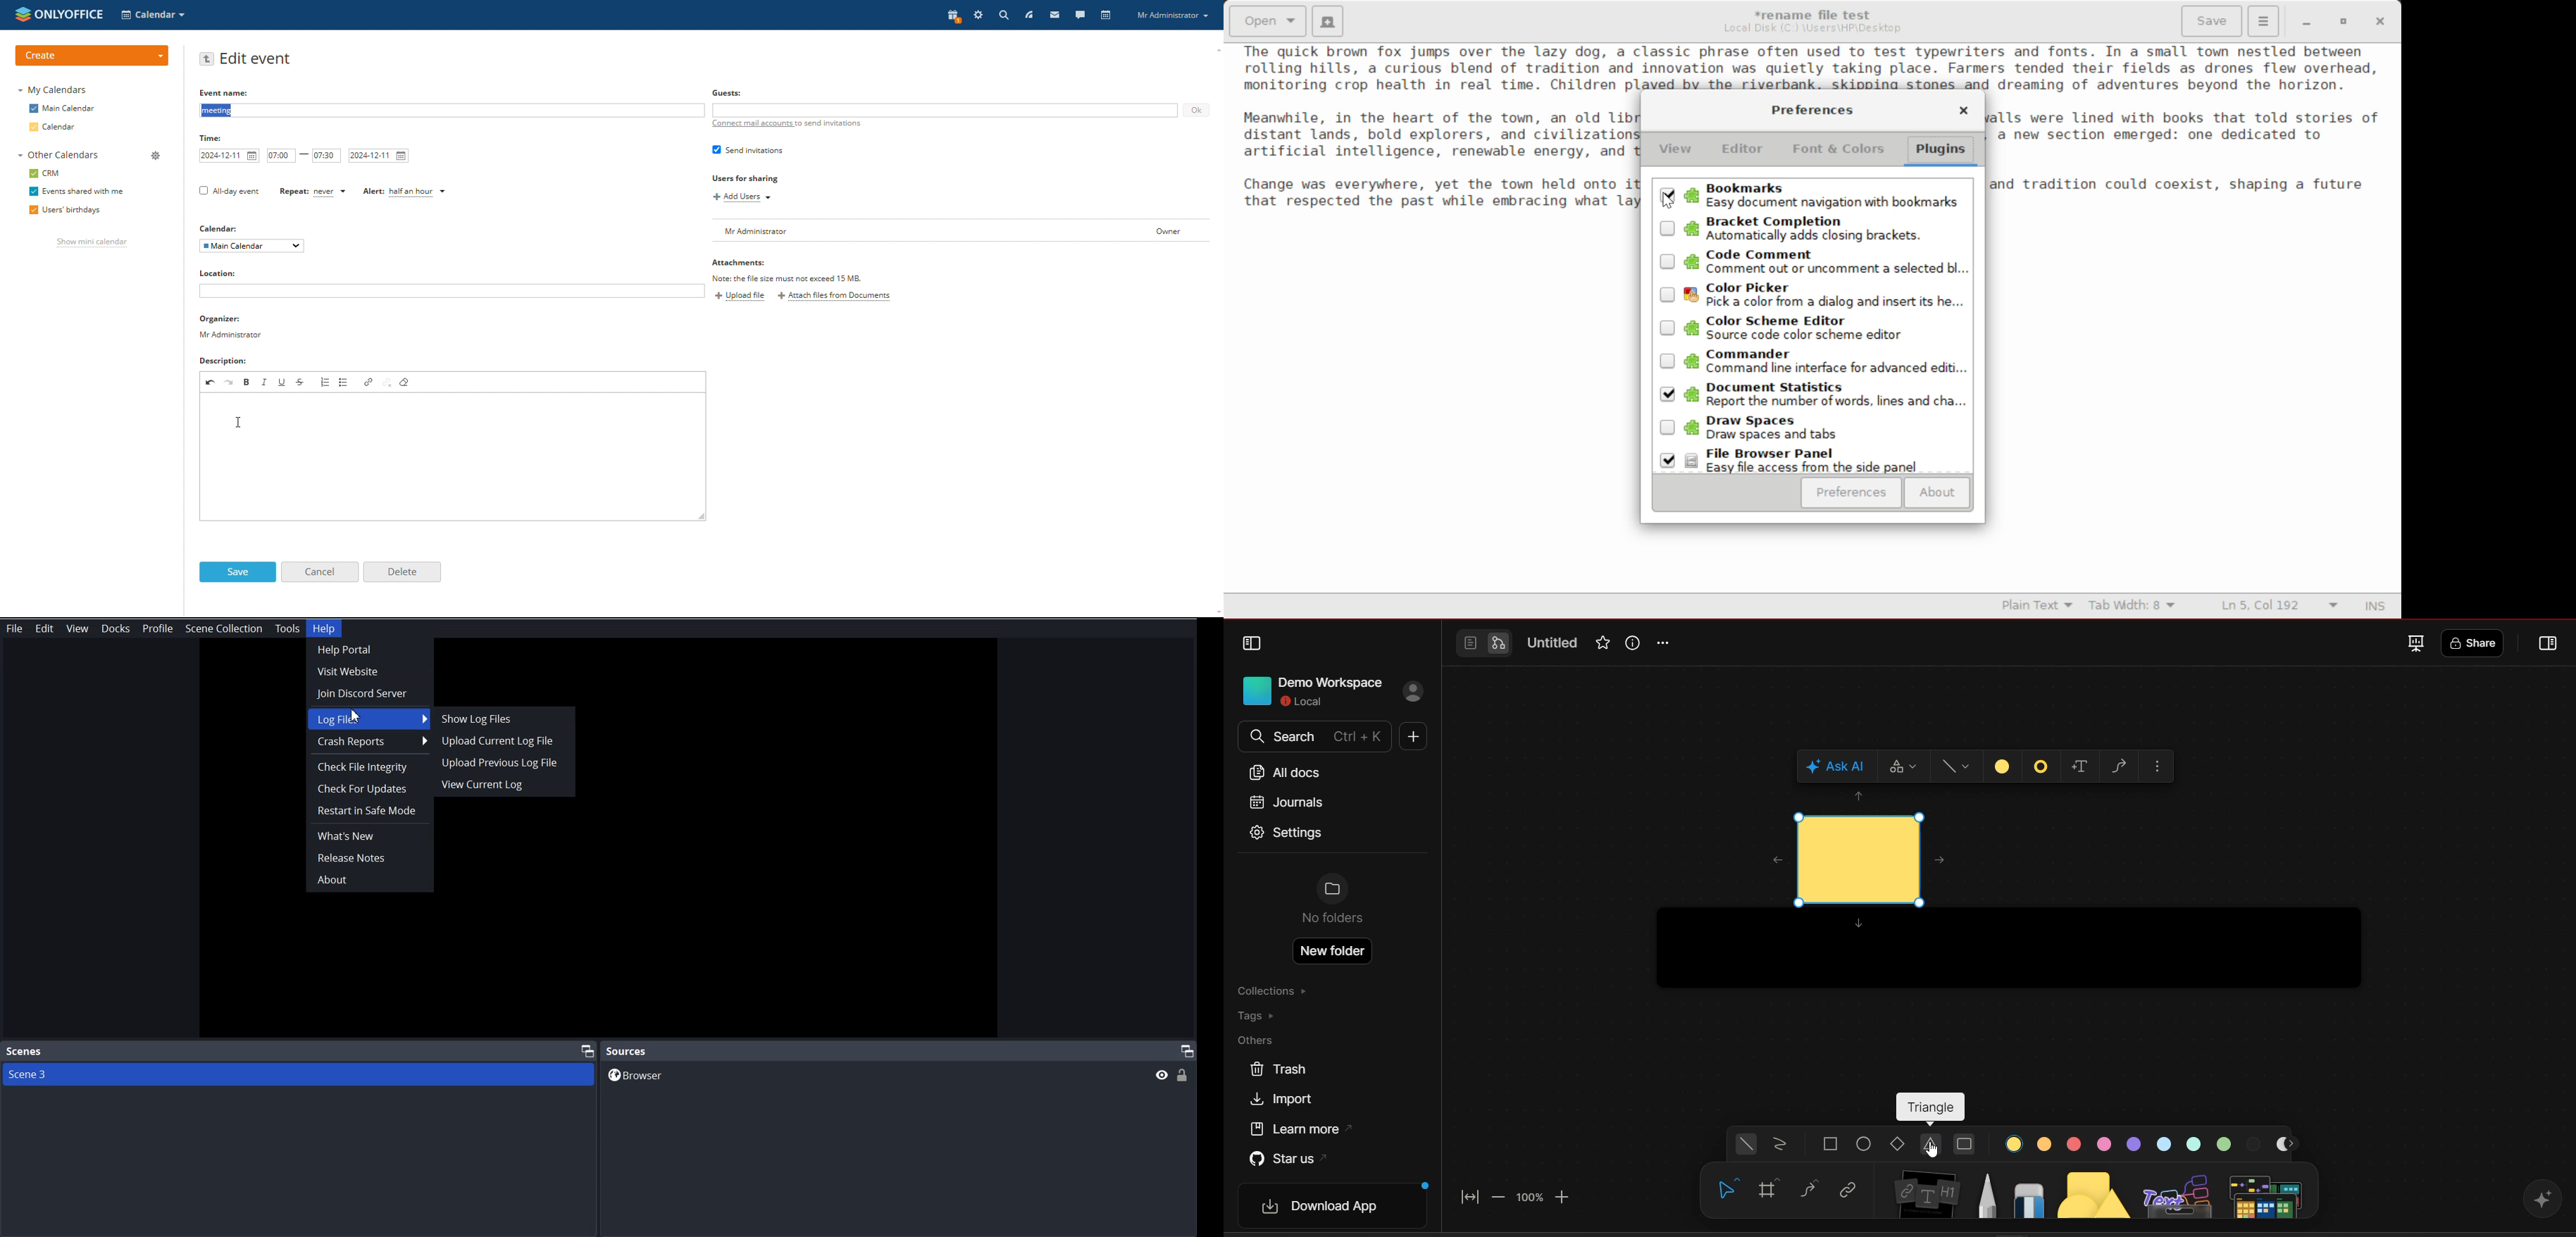  Describe the element at coordinates (370, 768) in the screenshot. I see `Check File Integrity` at that location.